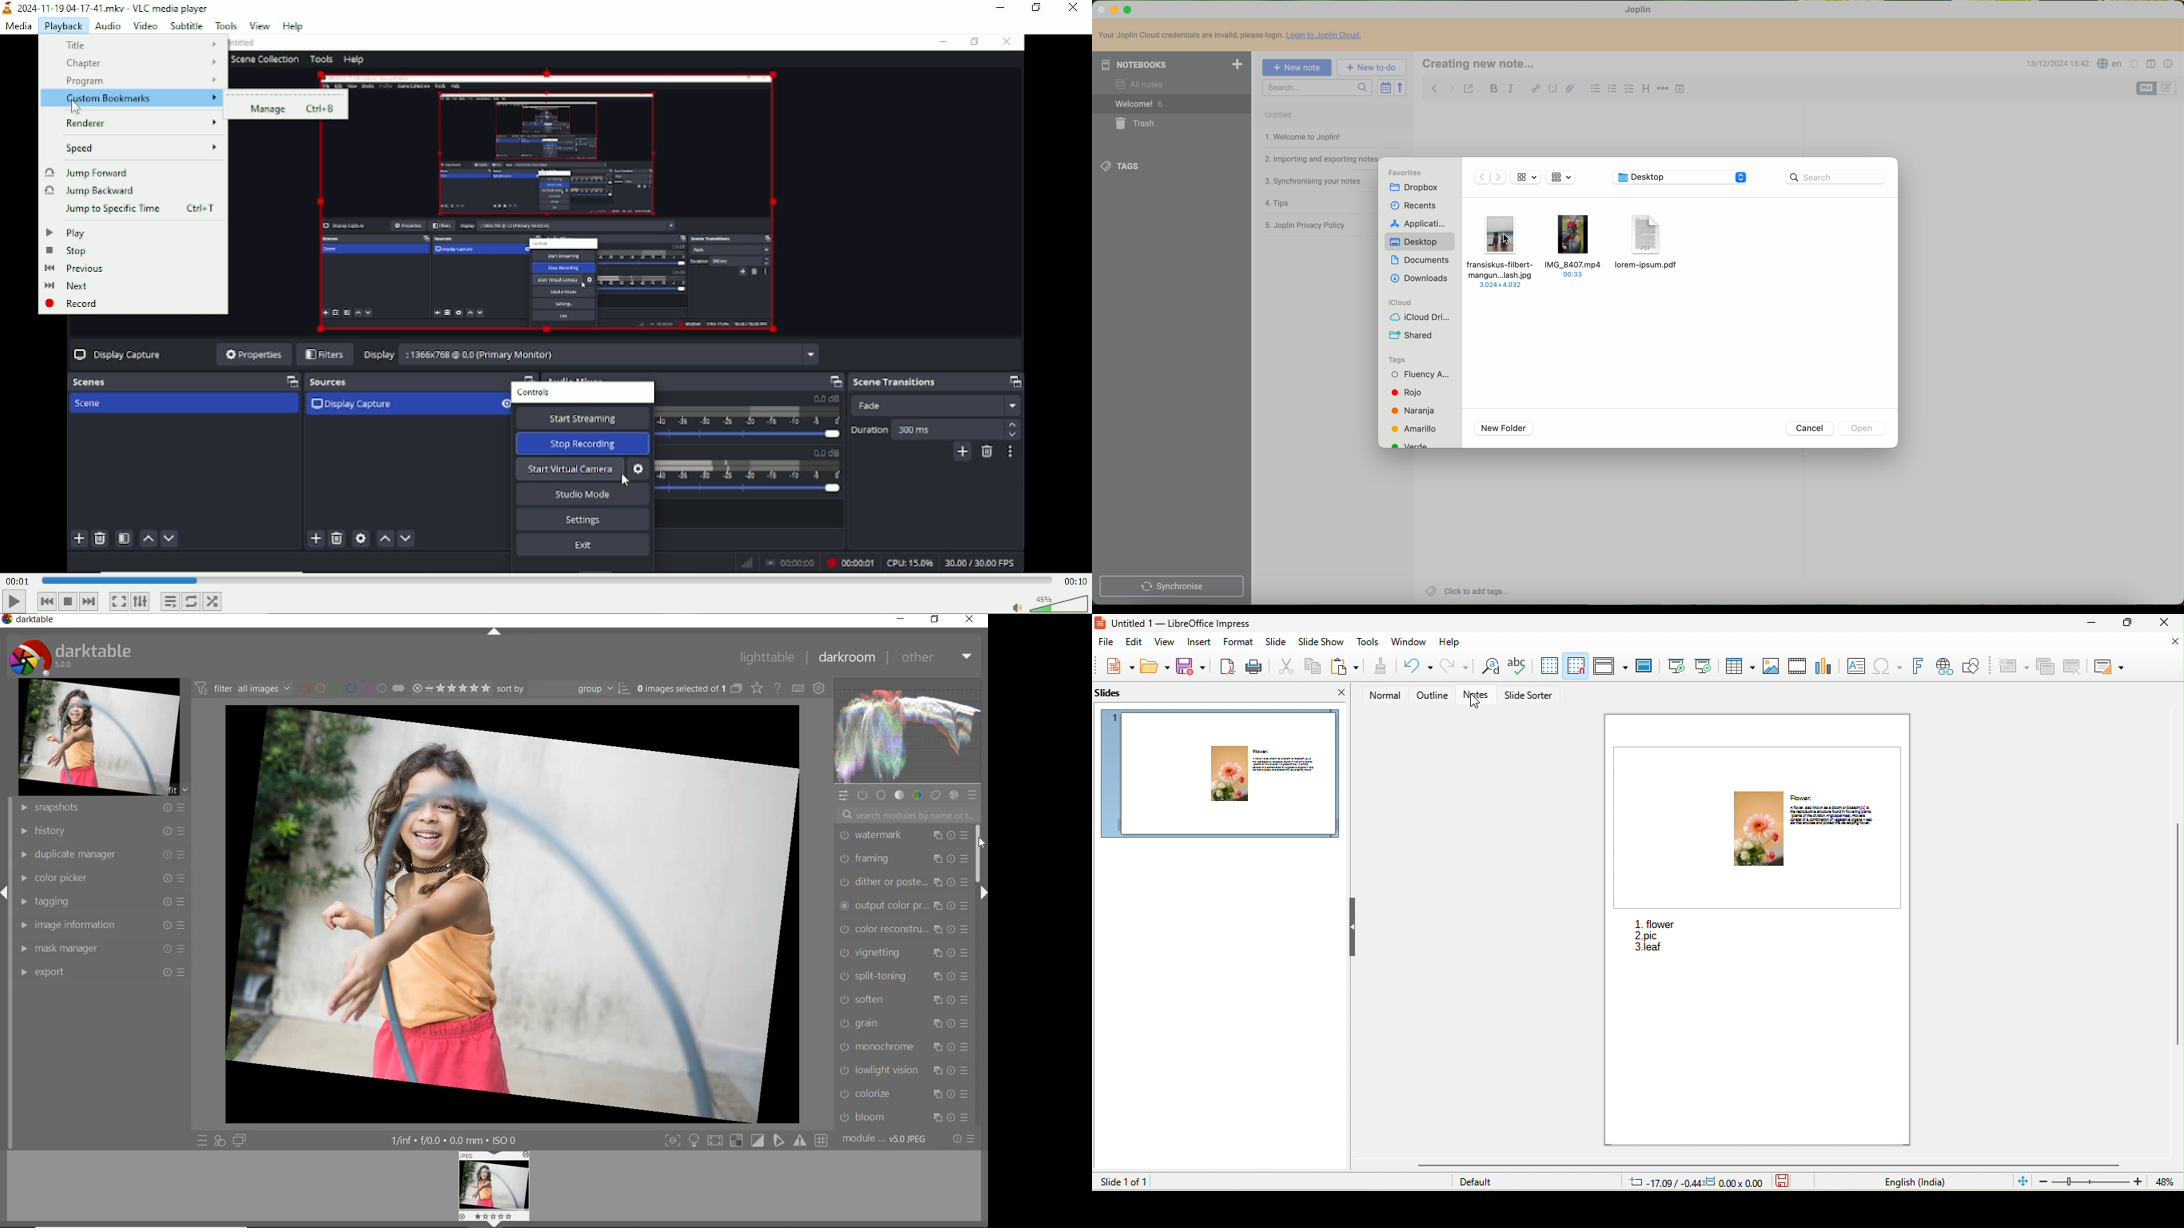  I want to click on snap grids, so click(1577, 666).